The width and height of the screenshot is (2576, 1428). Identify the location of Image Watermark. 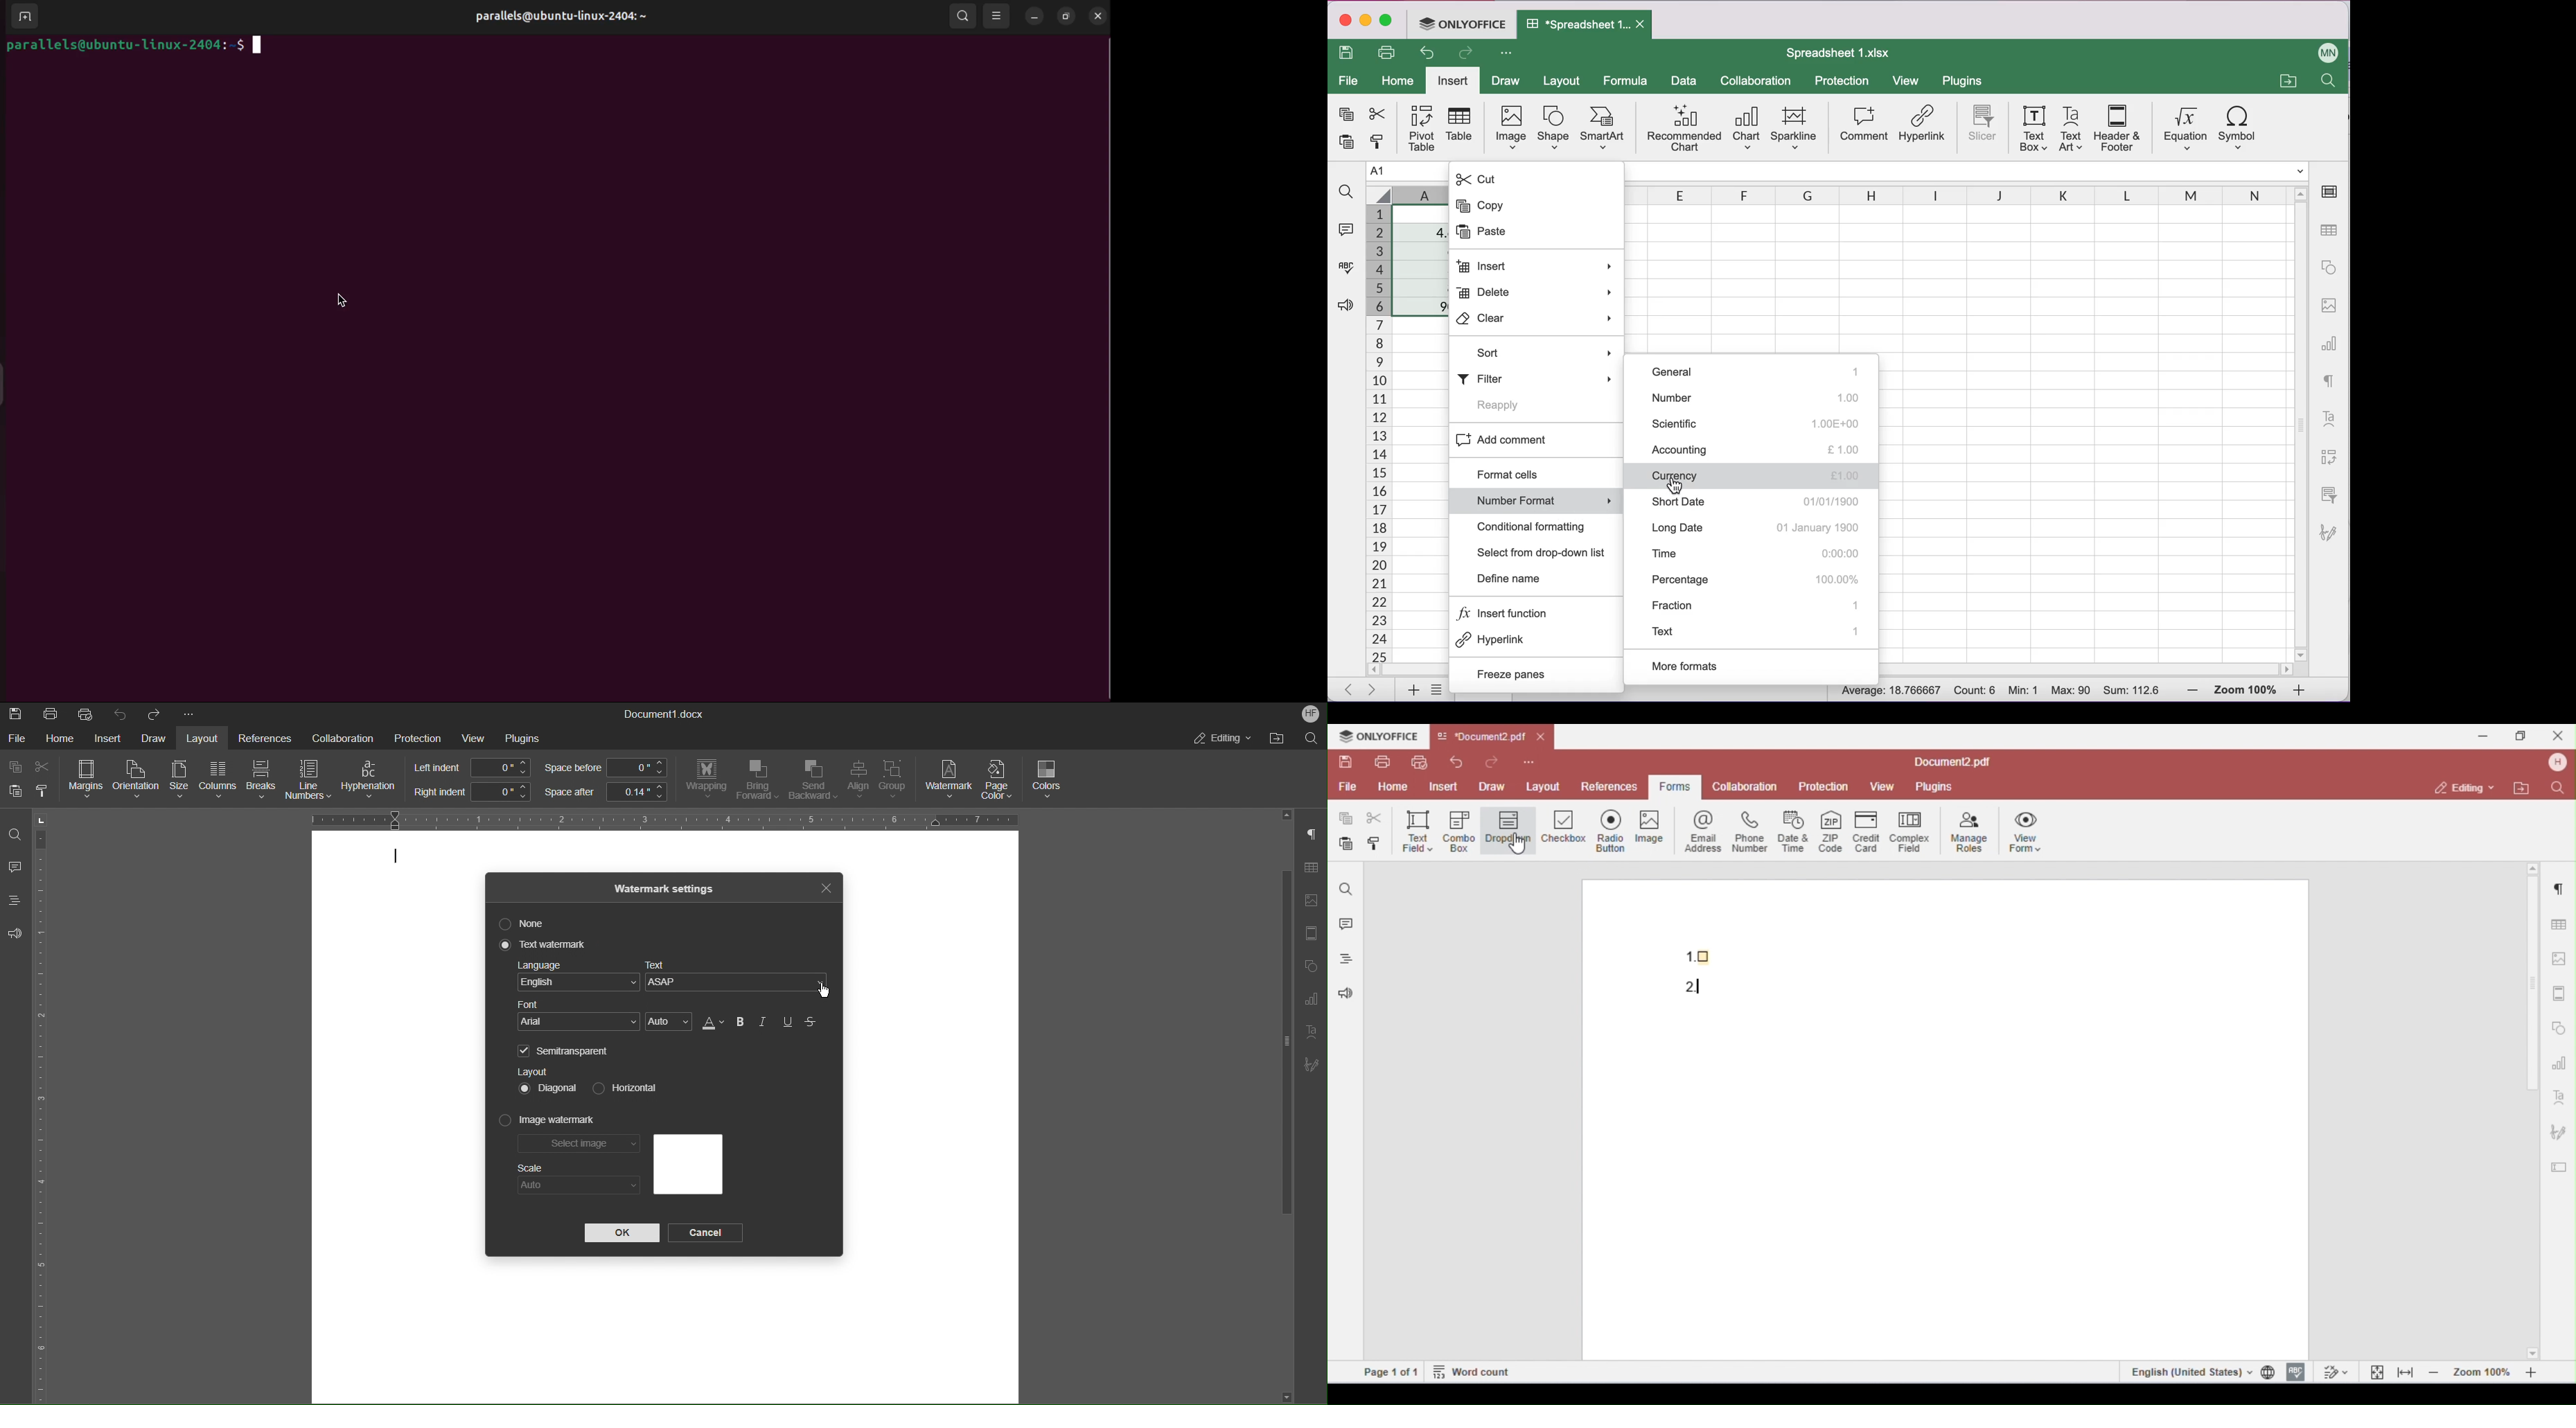
(548, 1121).